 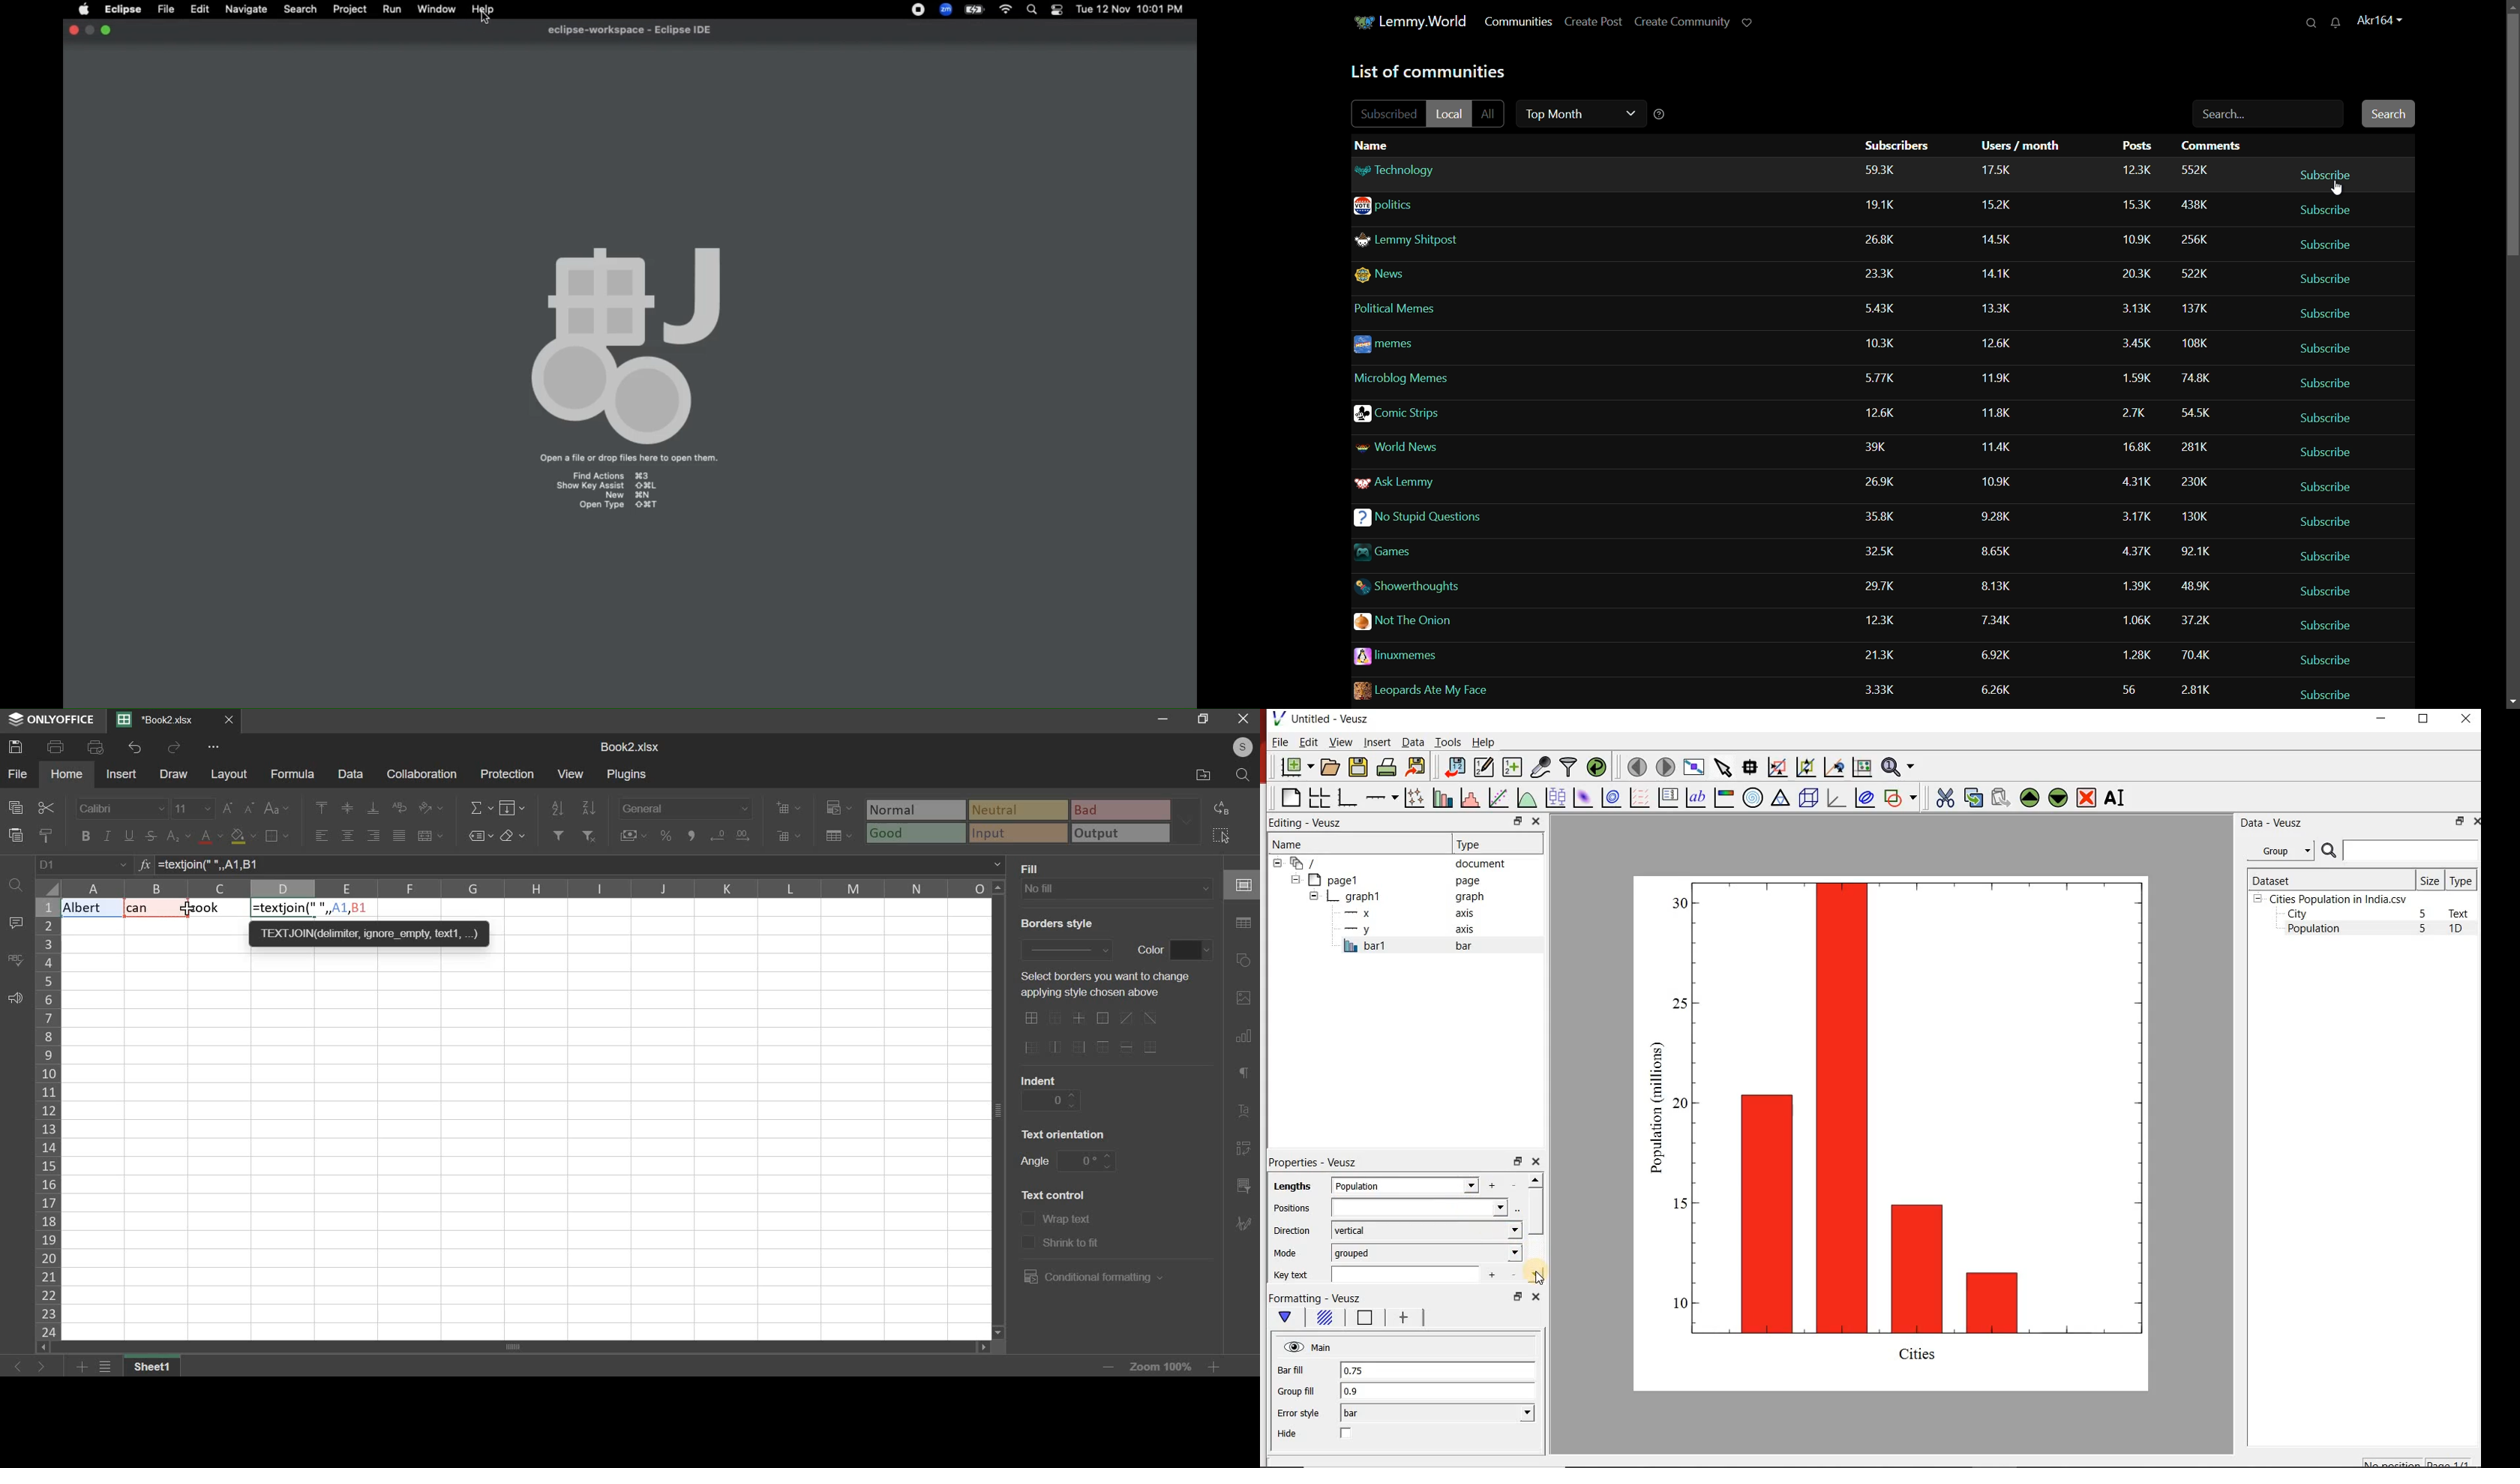 What do you see at coordinates (1480, 521) in the screenshot?
I see `` at bounding box center [1480, 521].